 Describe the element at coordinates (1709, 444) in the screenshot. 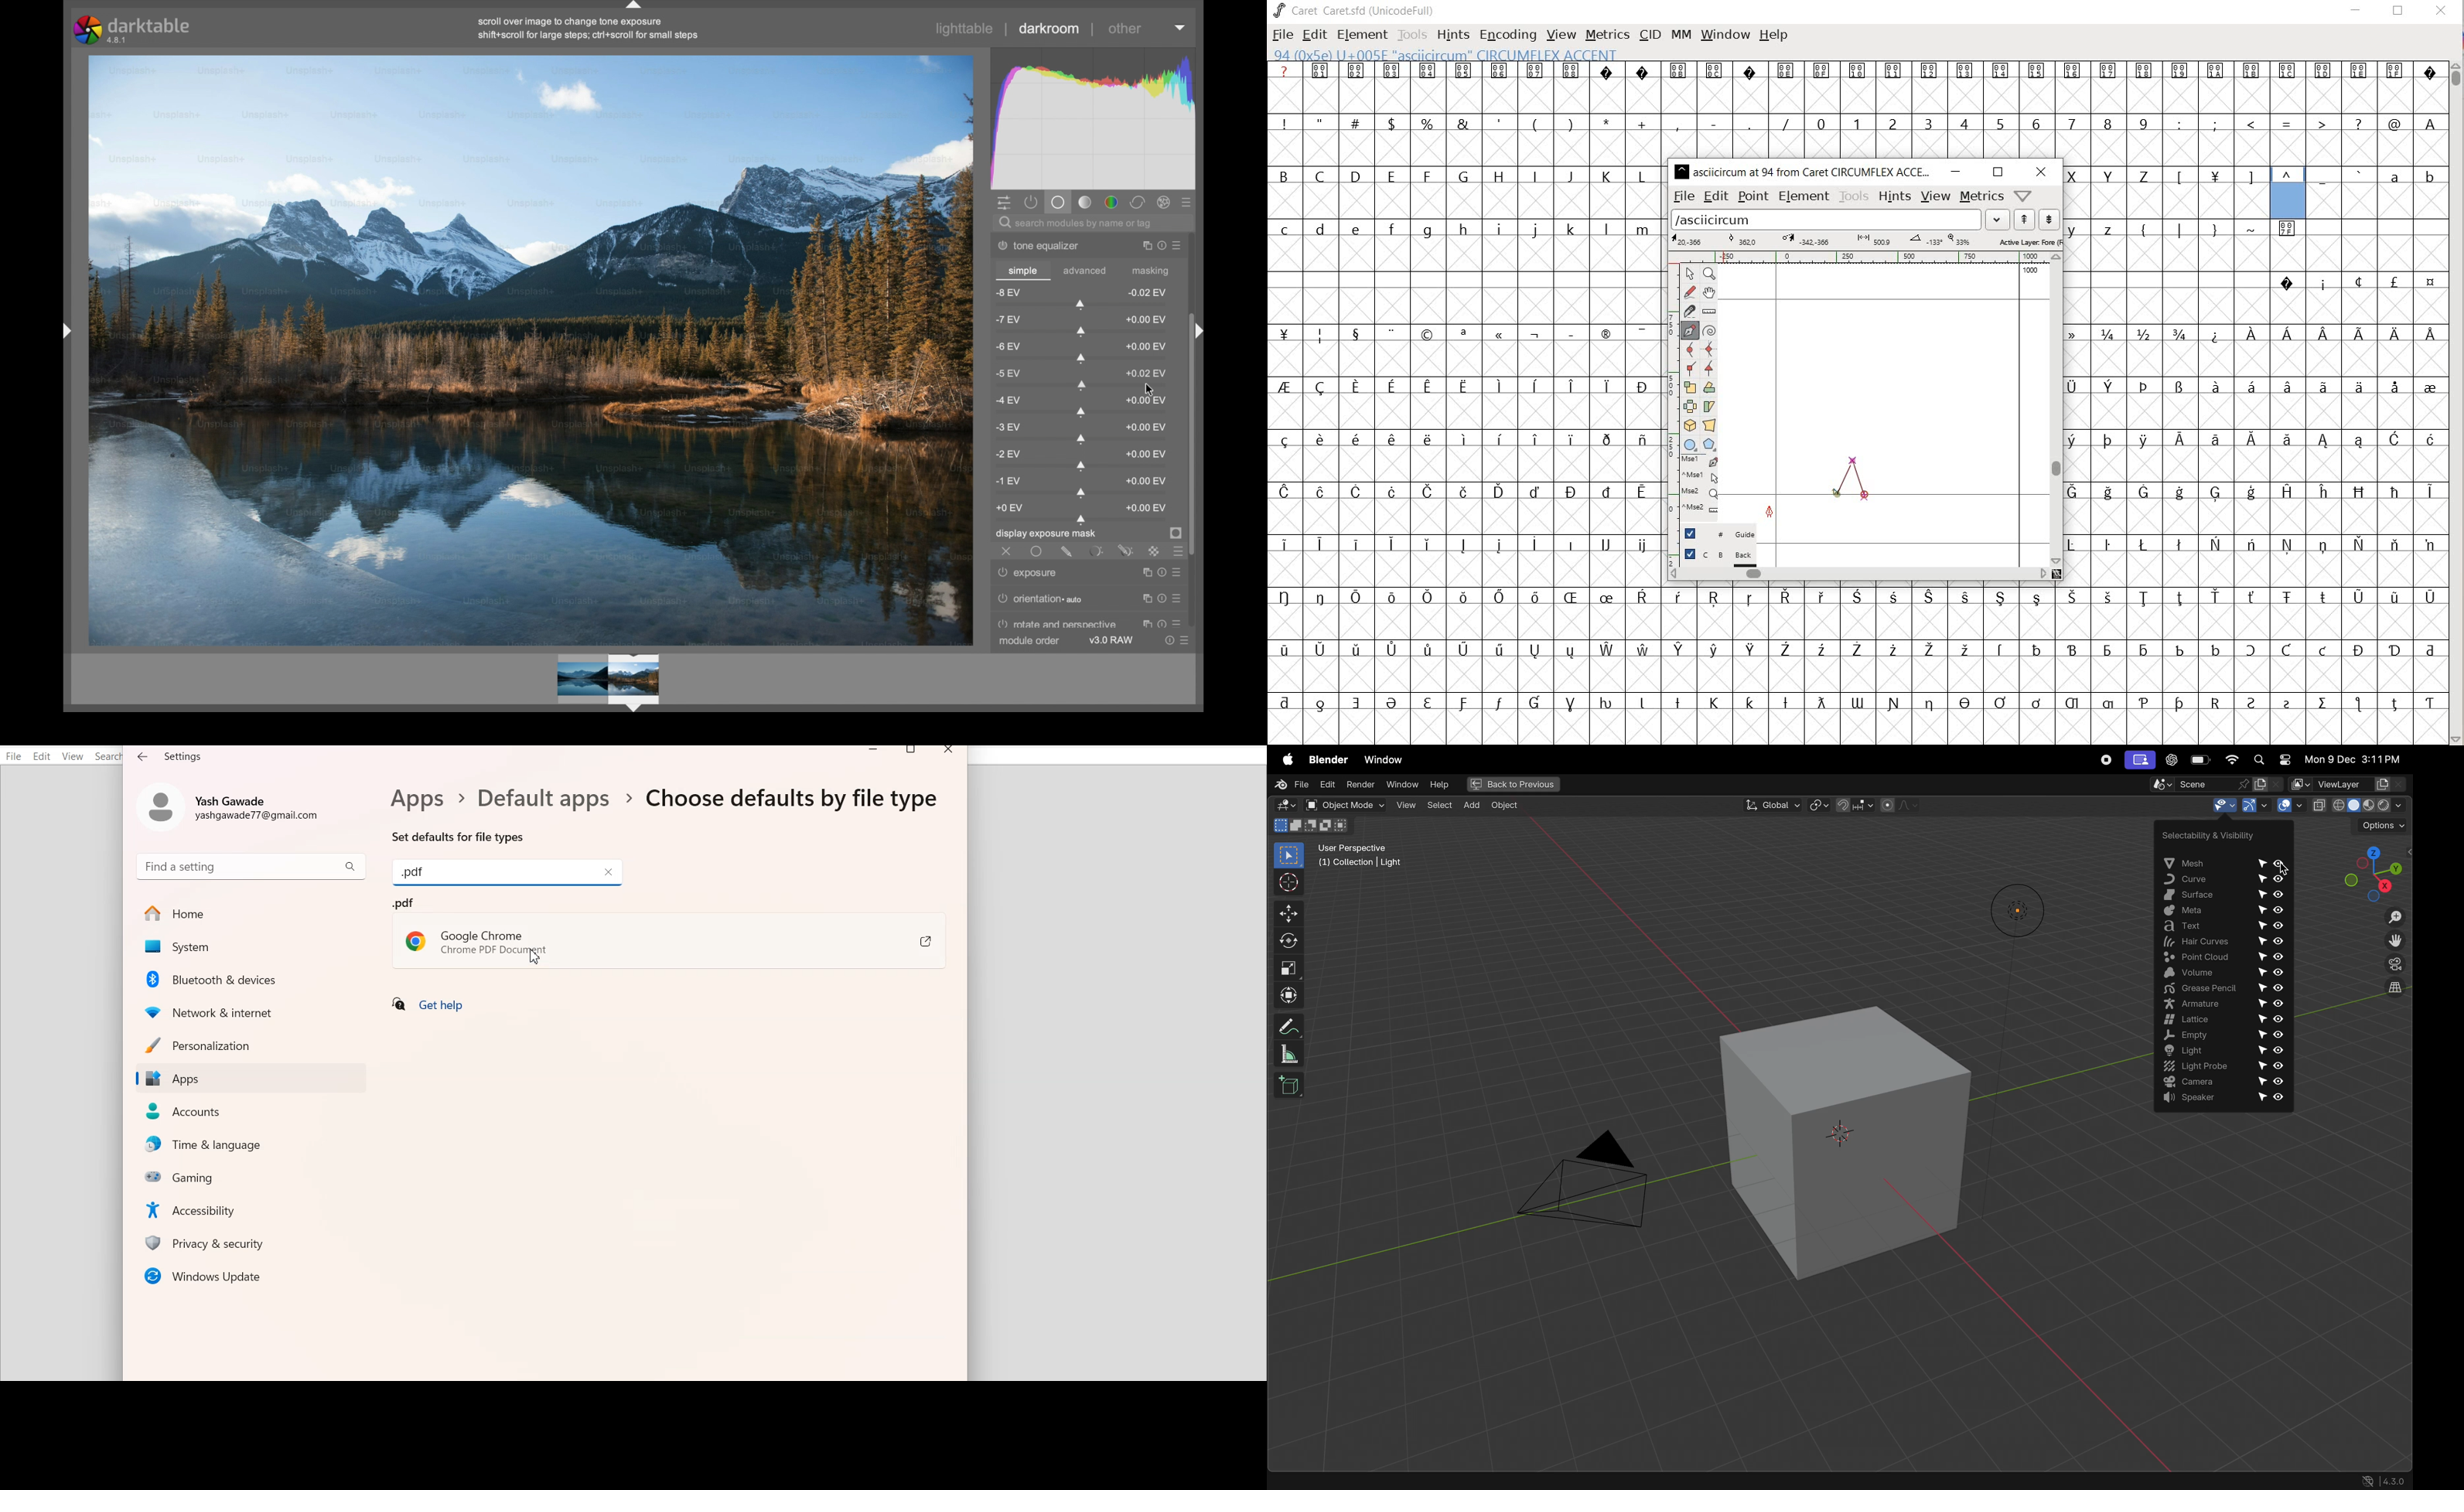

I see `polygon or star` at that location.